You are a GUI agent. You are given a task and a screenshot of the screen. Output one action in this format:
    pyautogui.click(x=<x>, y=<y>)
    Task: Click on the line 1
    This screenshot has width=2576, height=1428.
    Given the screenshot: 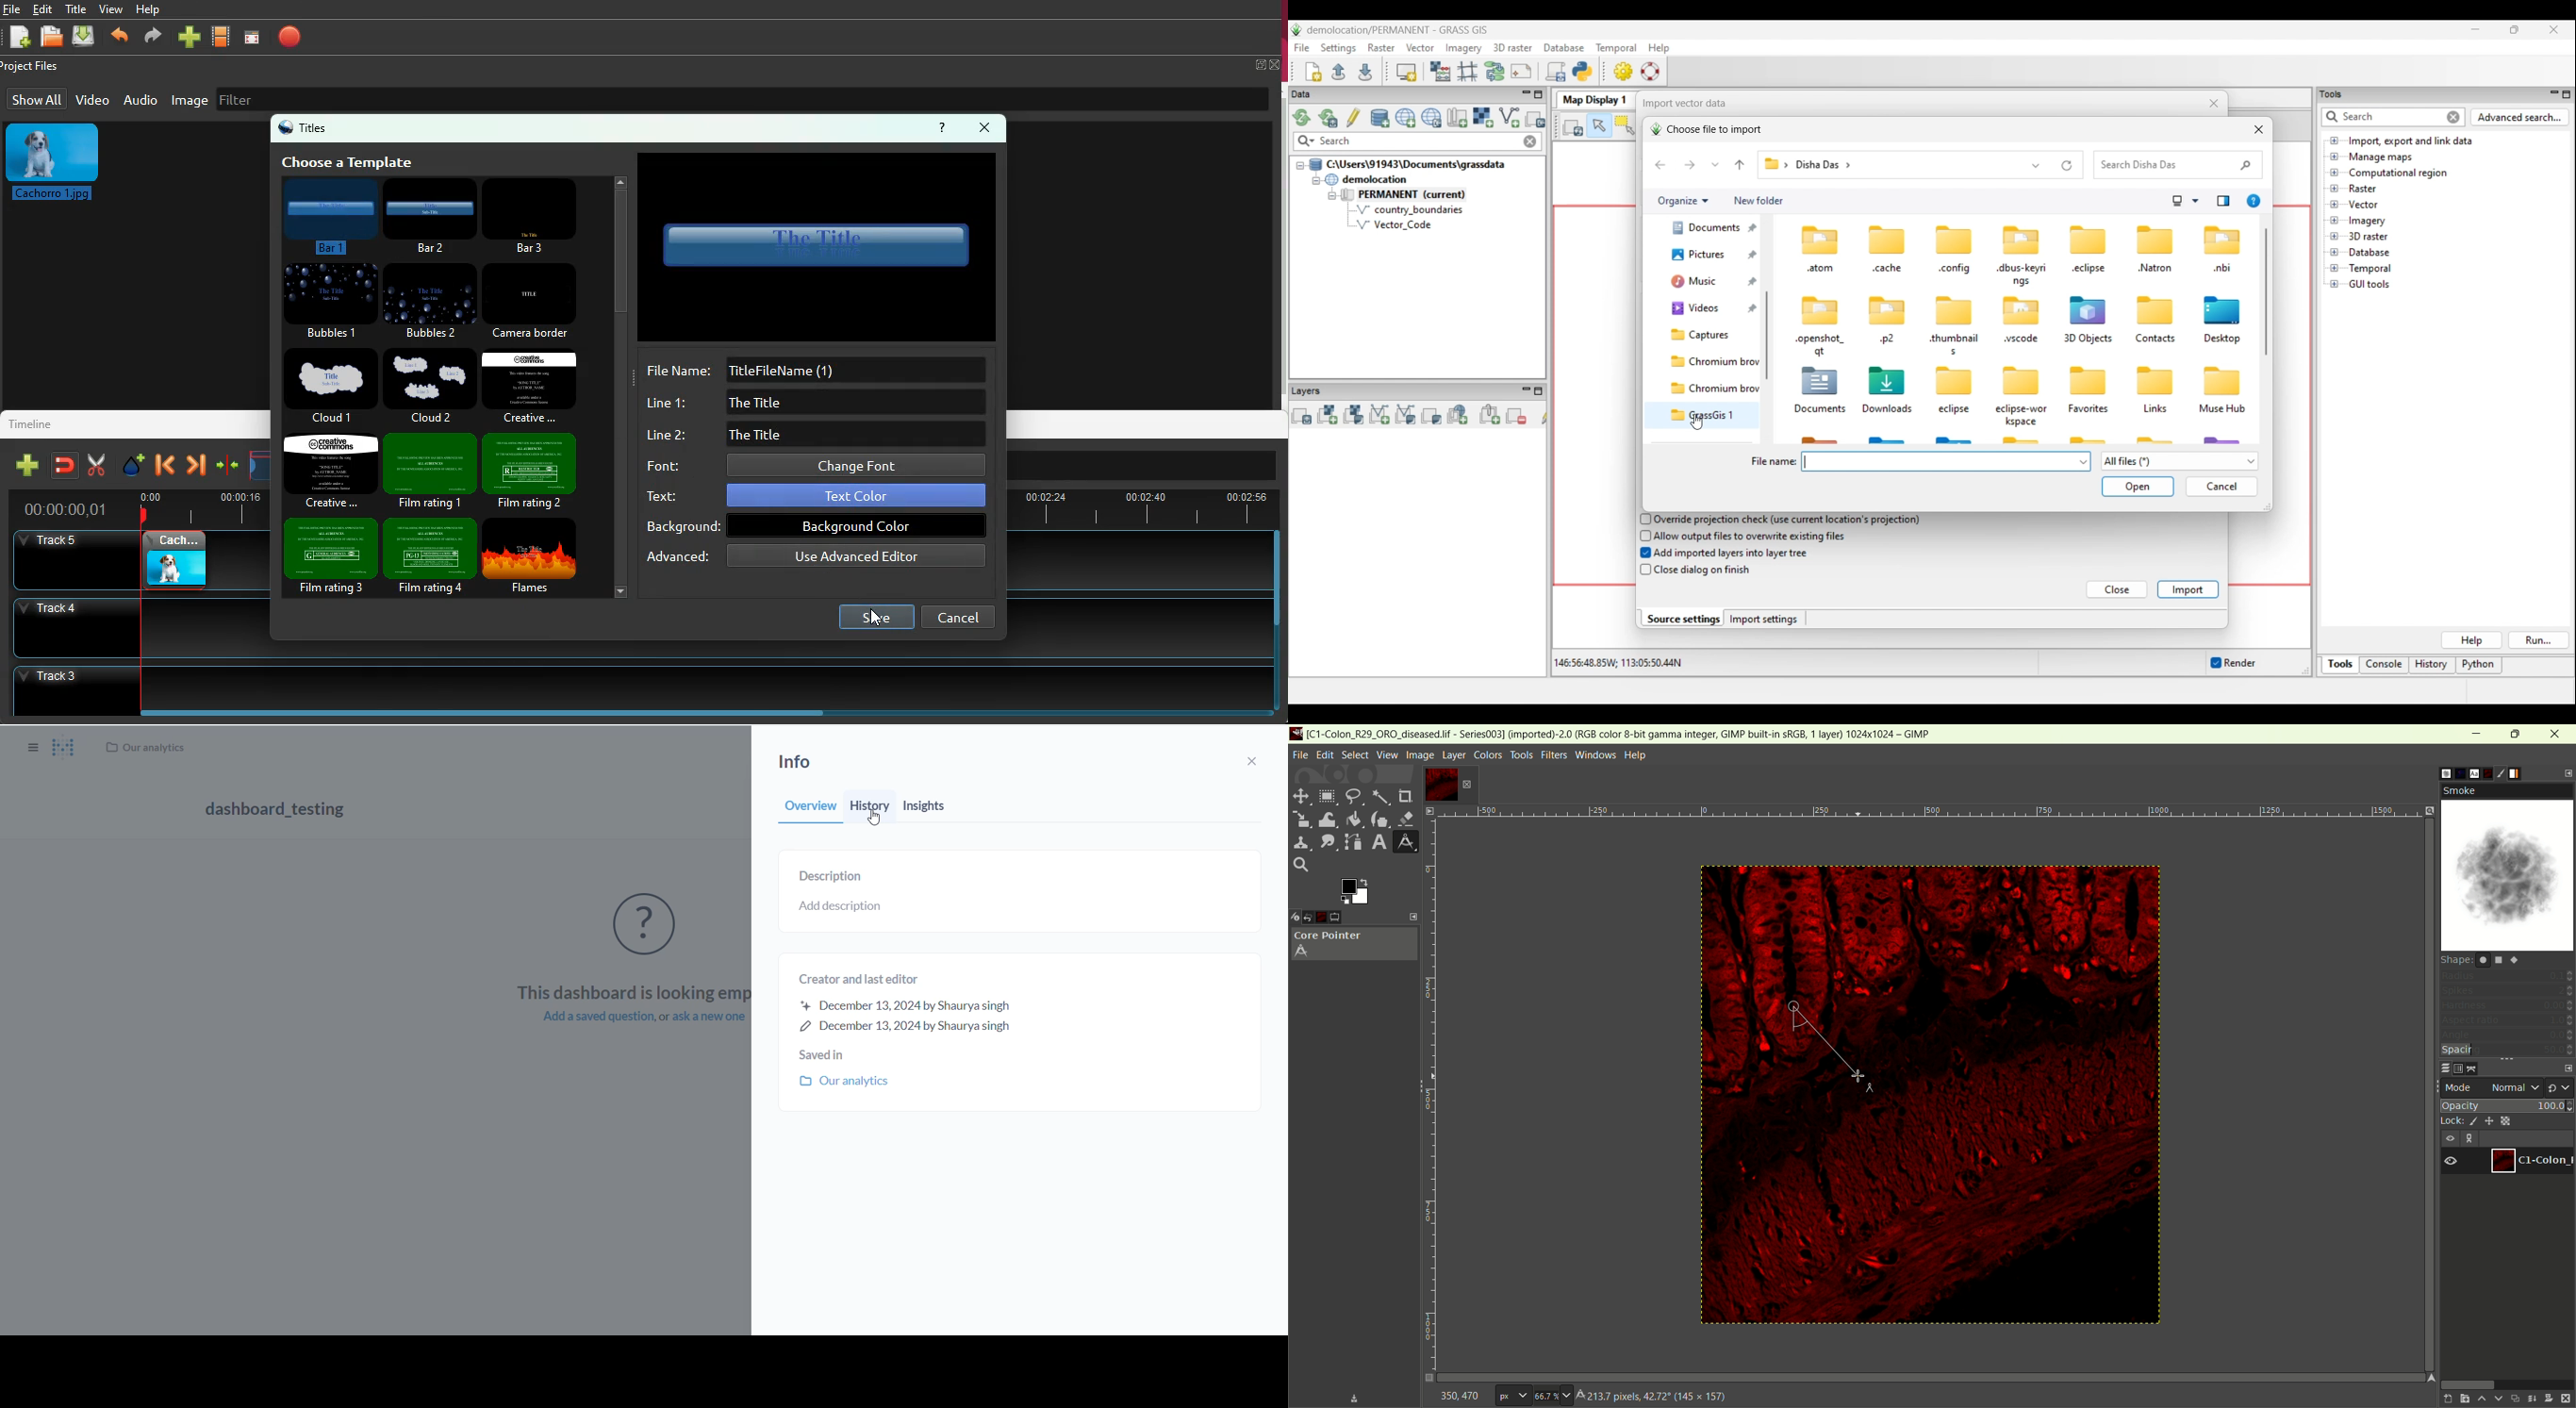 What is the action you would take?
    pyautogui.click(x=813, y=402)
    